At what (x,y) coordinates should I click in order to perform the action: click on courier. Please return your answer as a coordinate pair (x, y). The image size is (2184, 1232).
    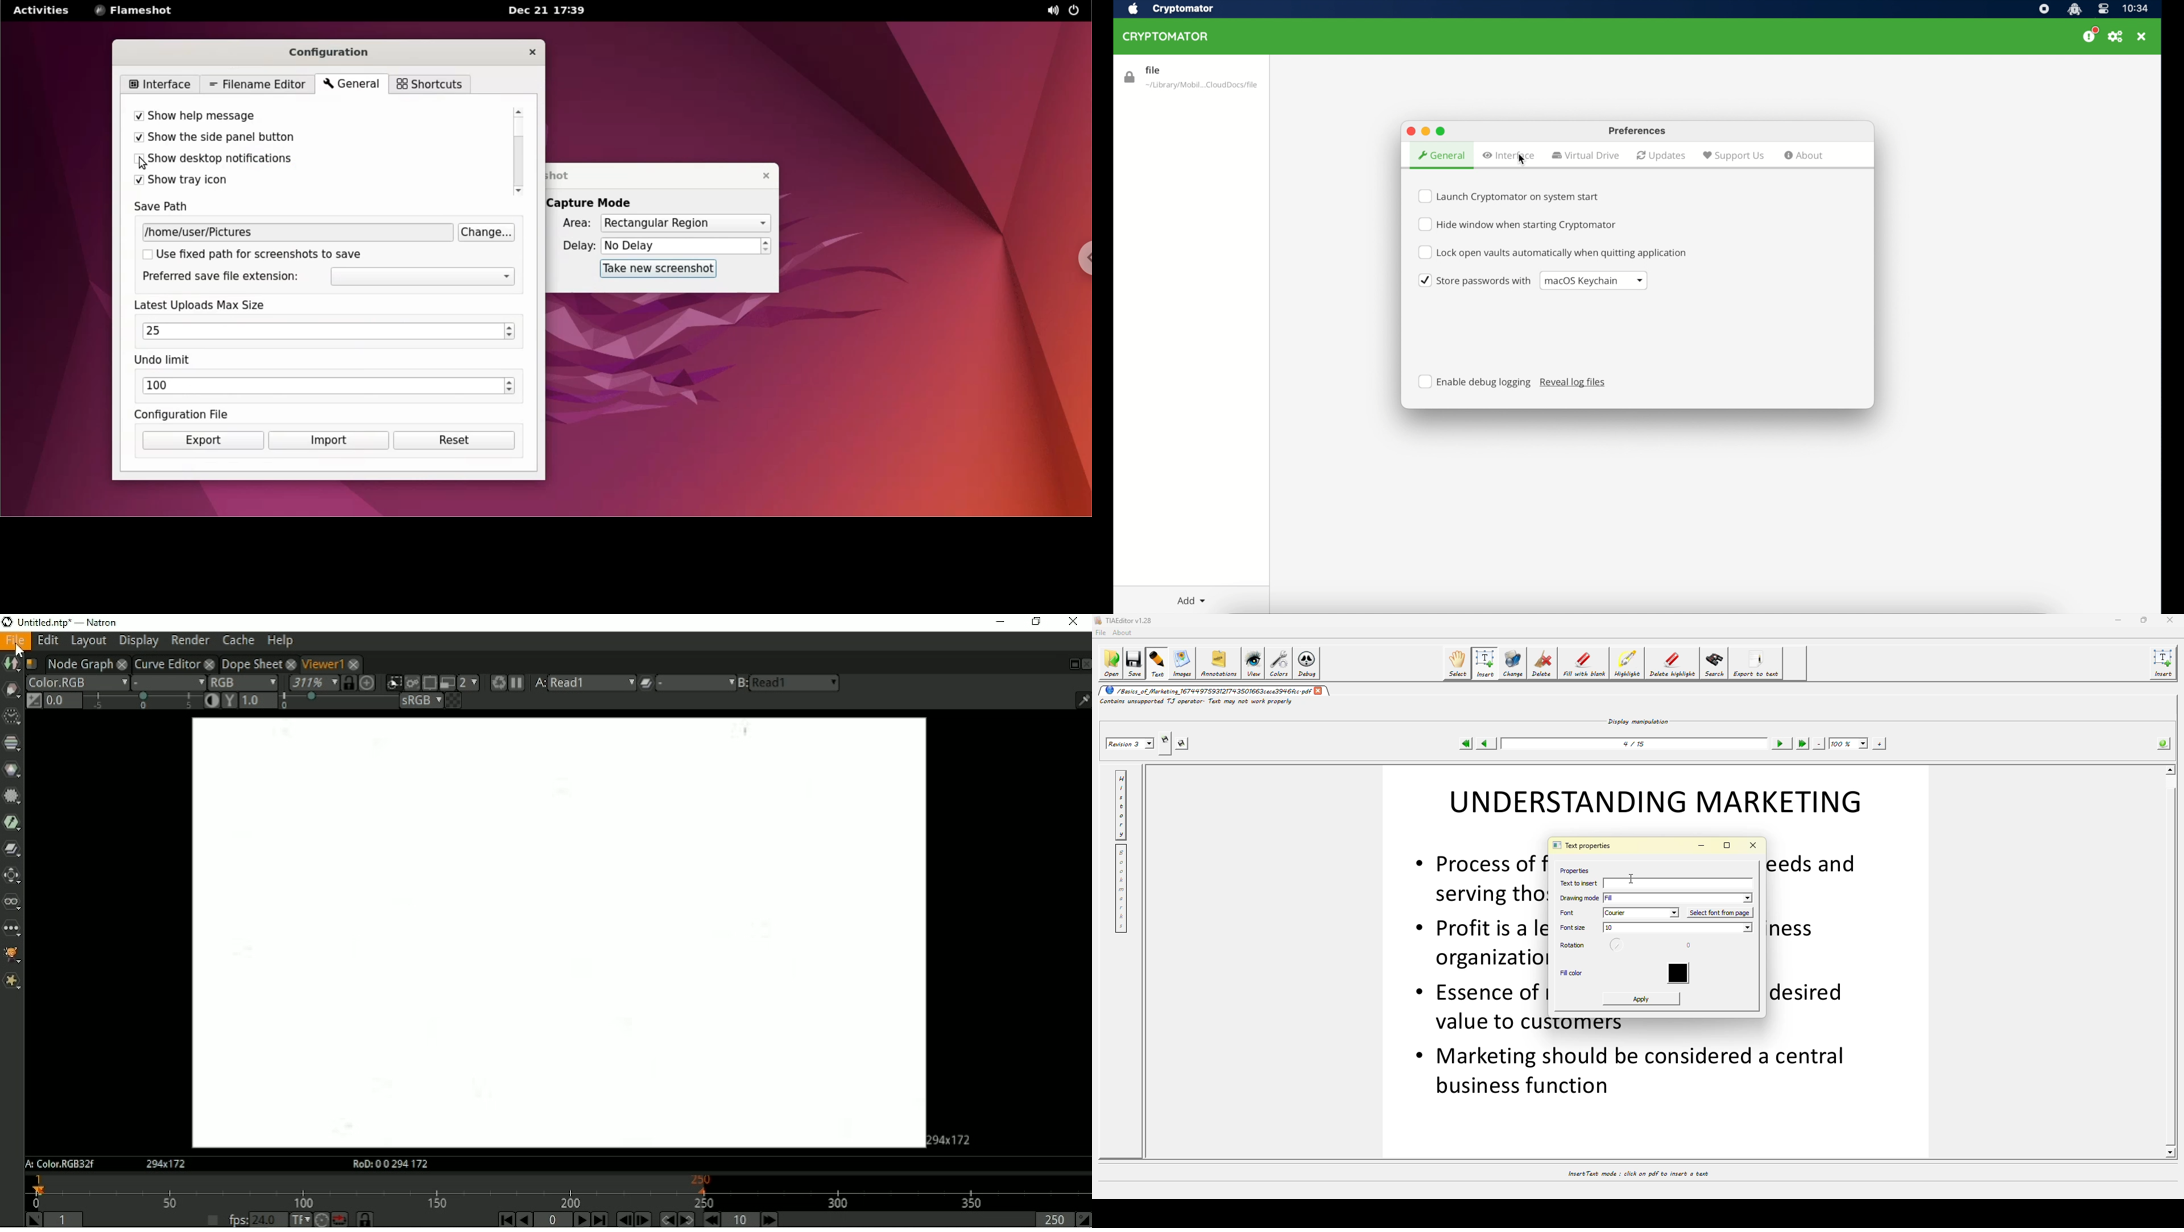
    Looking at the image, I should click on (1641, 913).